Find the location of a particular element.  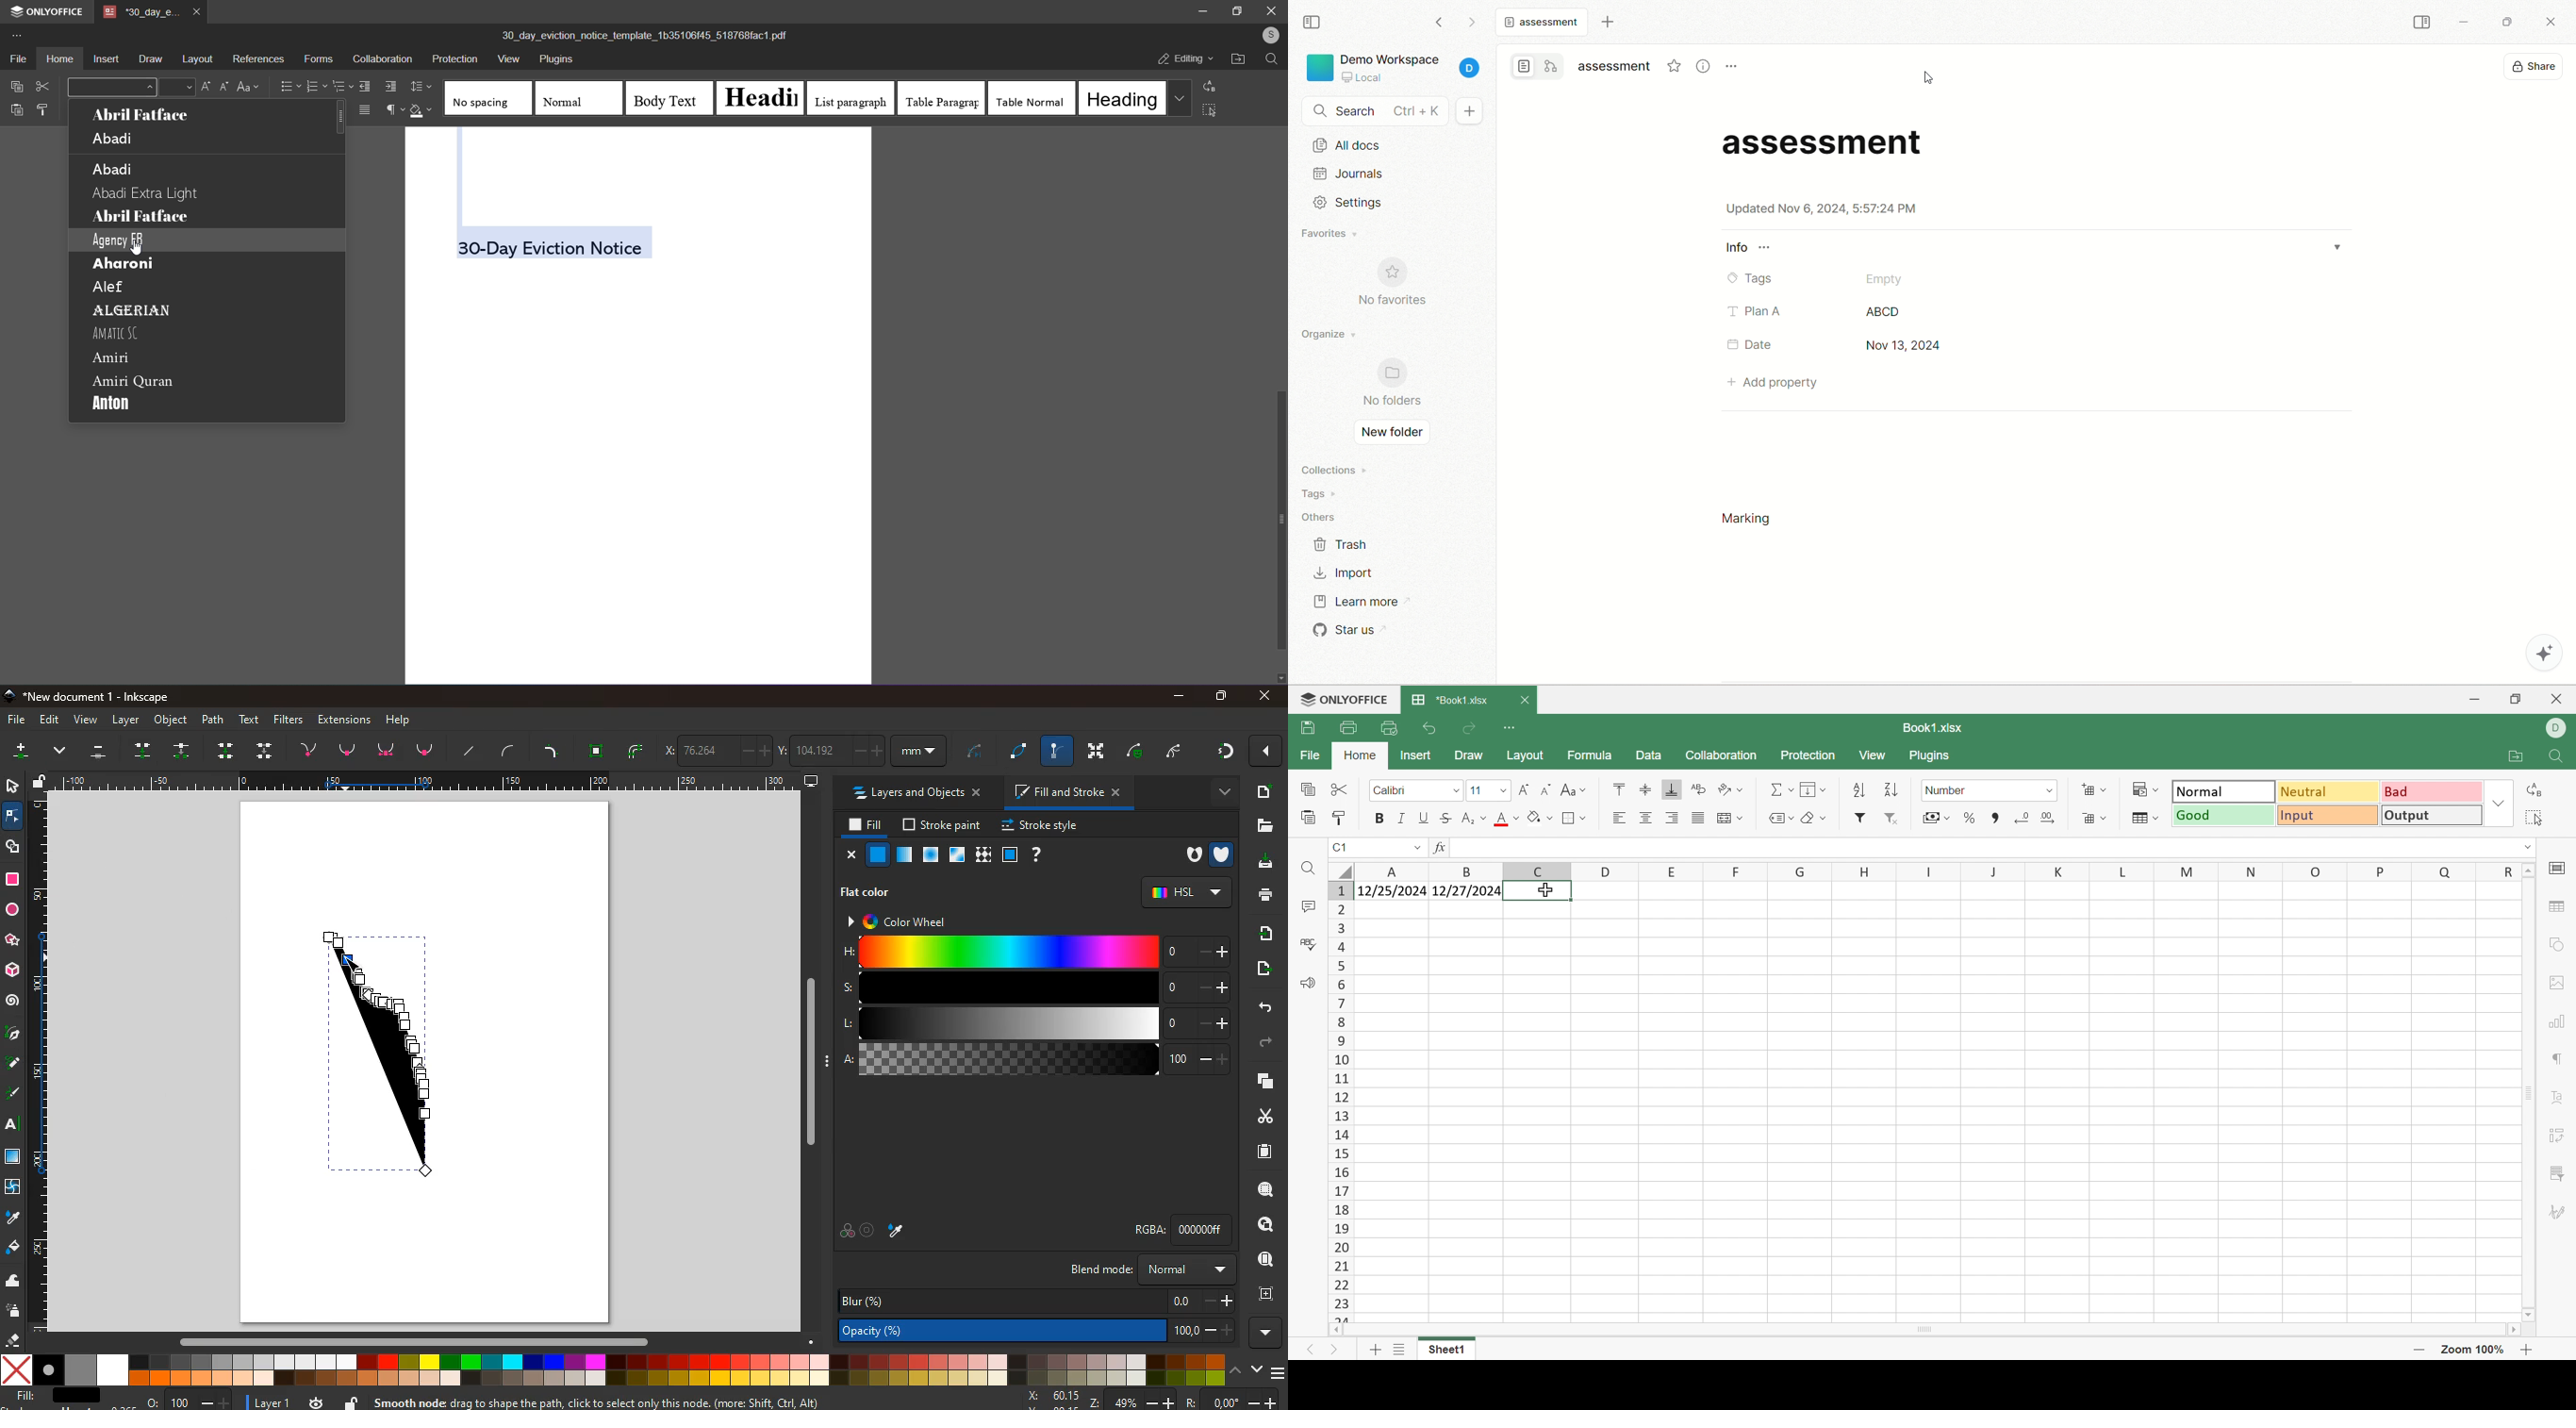

body text is located at coordinates (667, 97).